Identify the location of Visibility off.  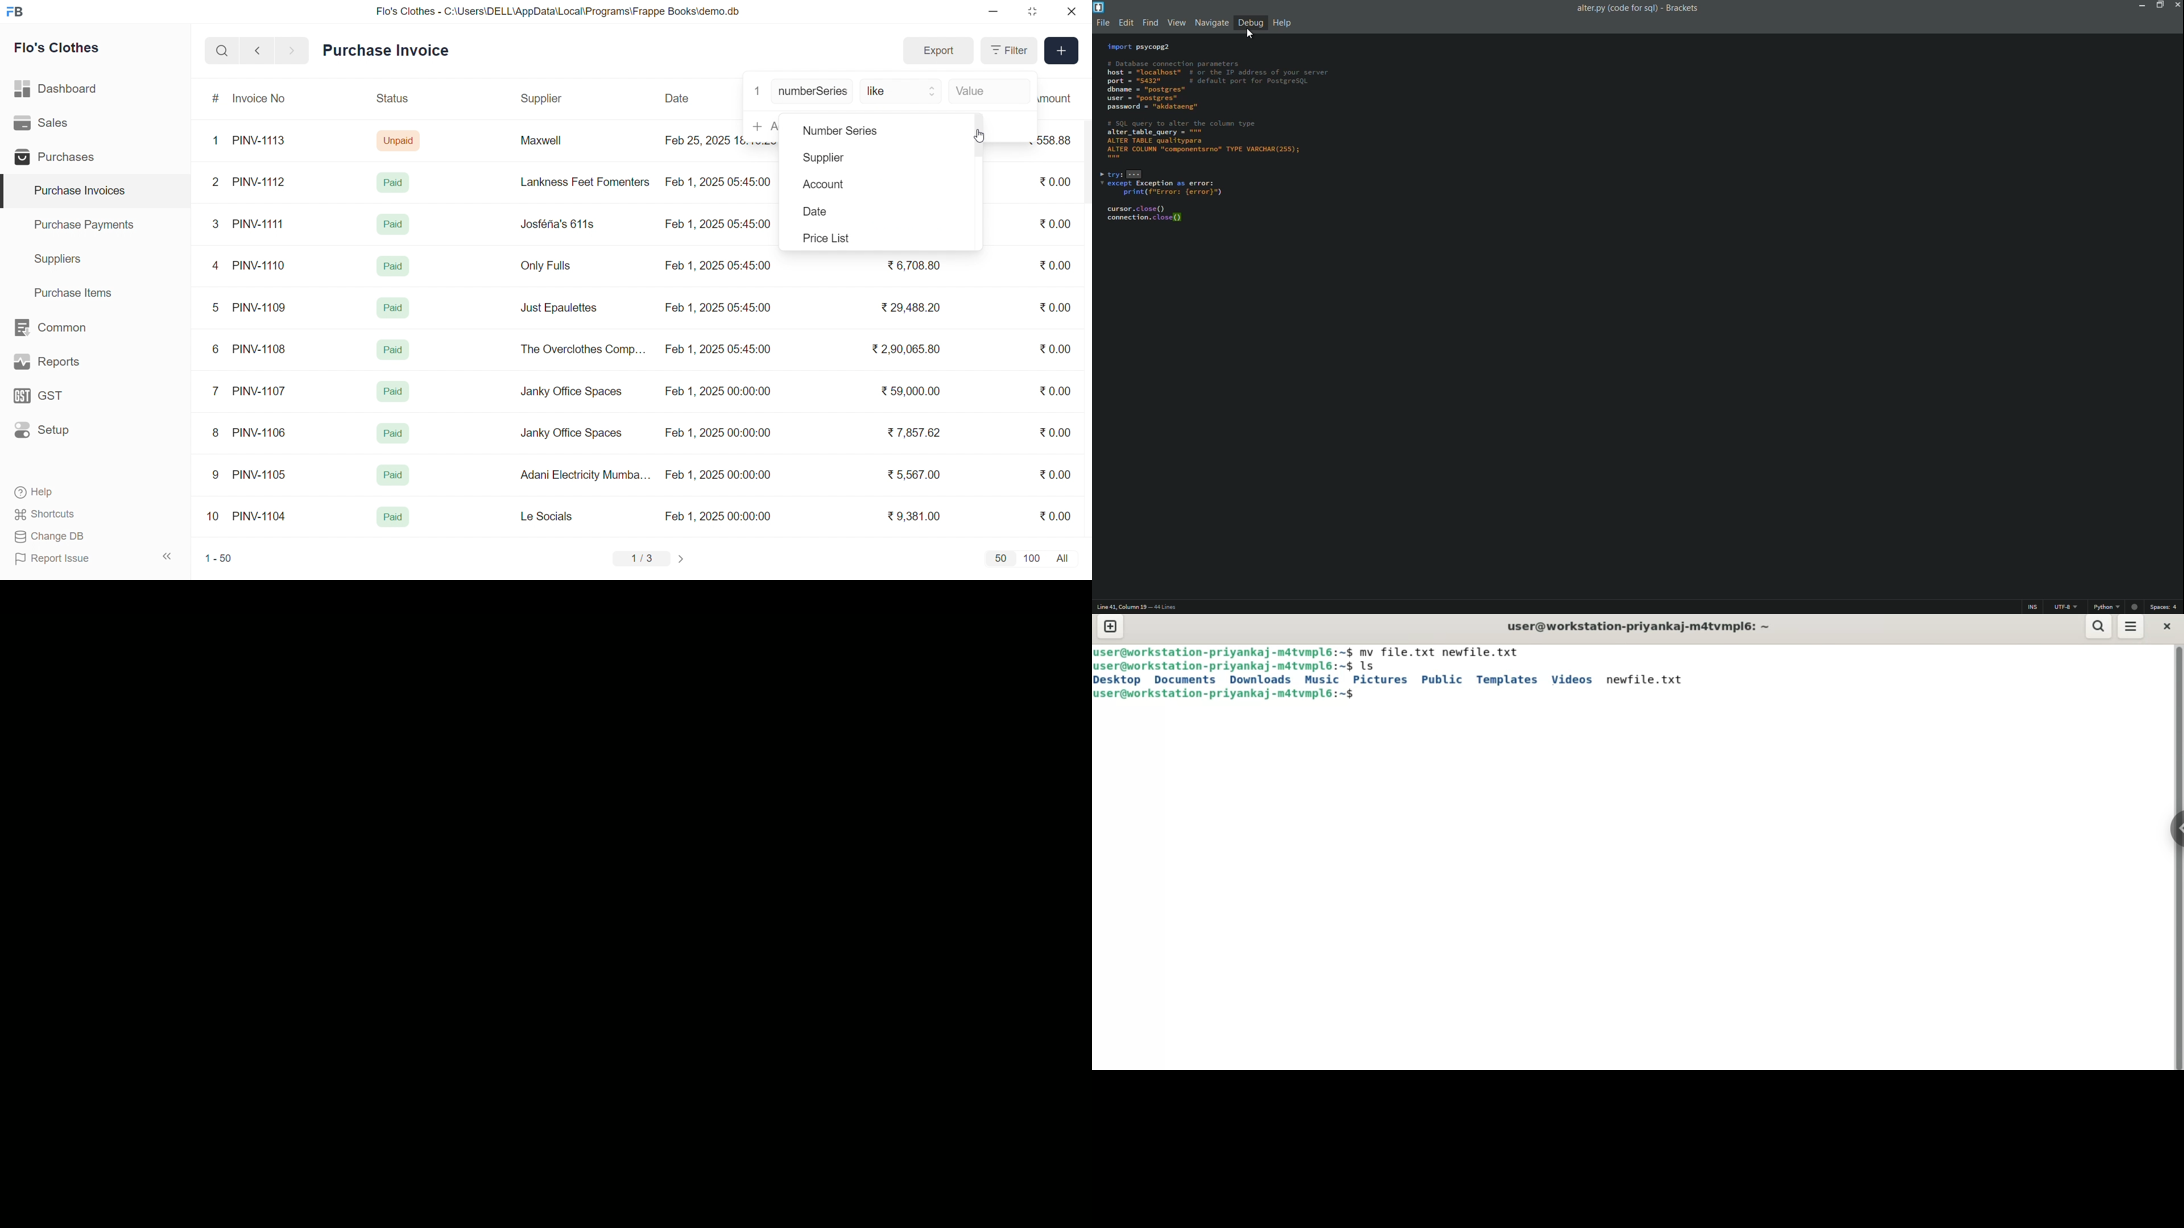
(546, 921).